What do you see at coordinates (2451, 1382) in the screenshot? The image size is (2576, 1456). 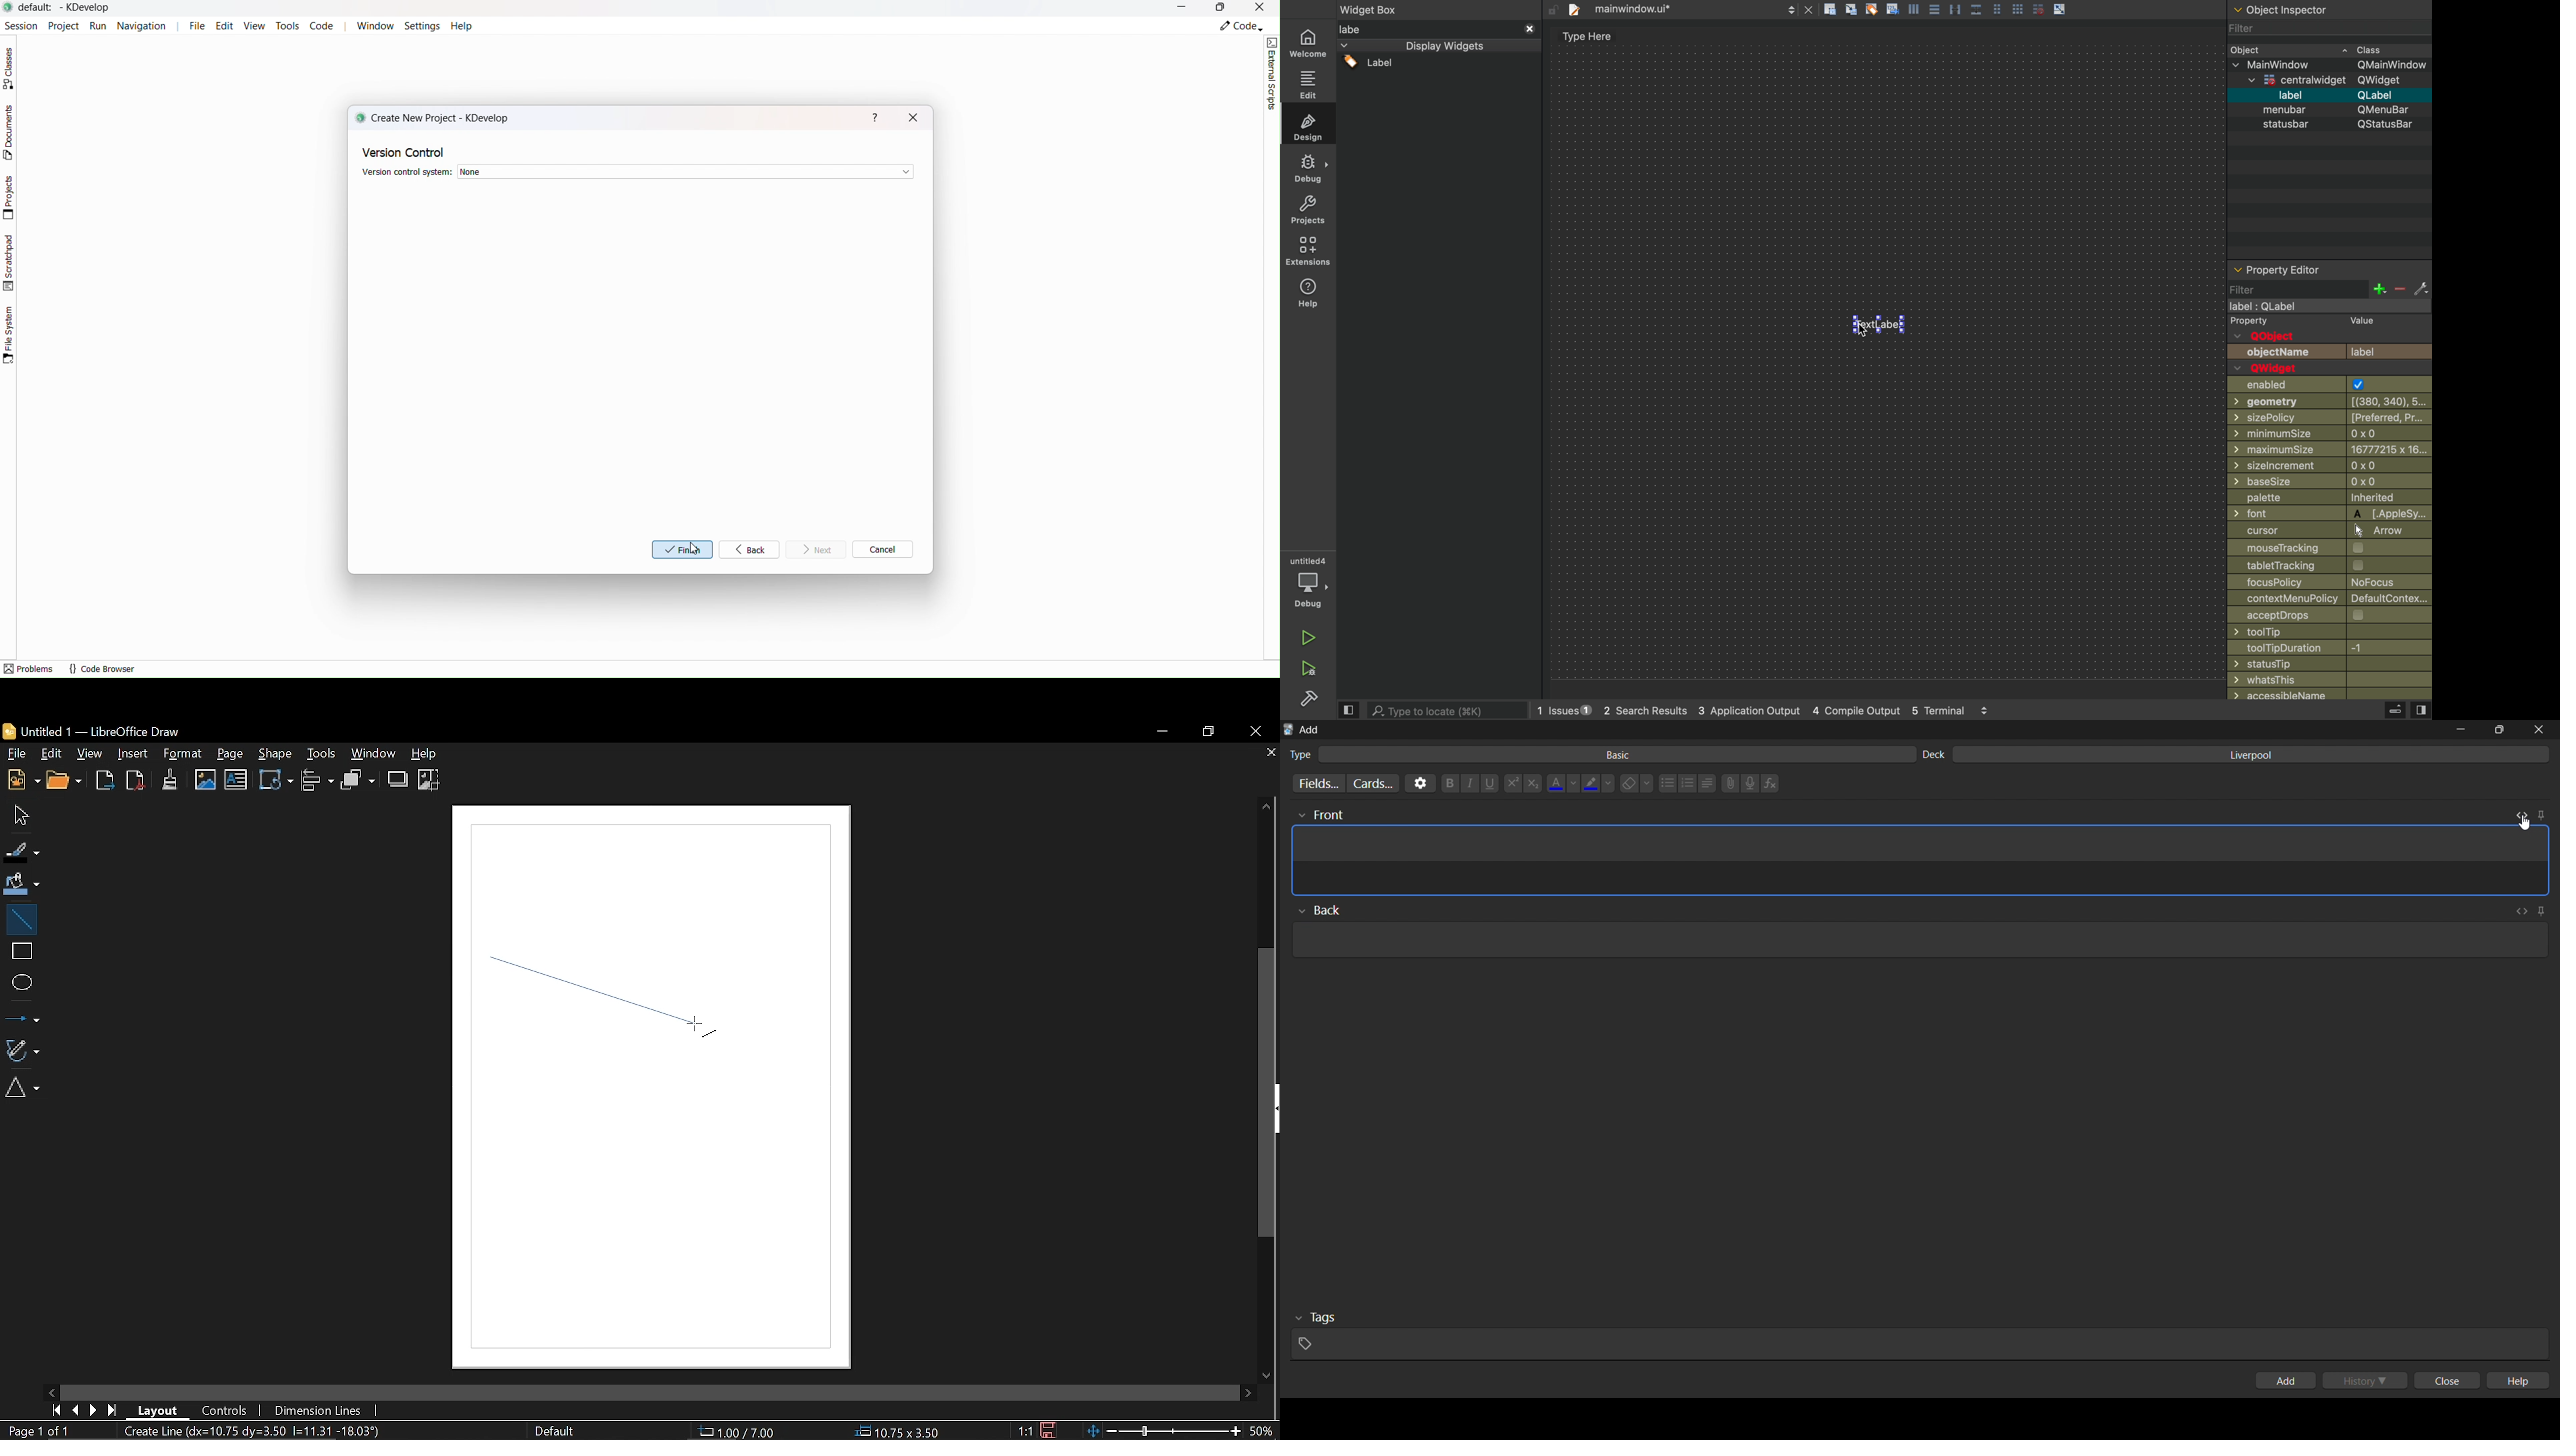 I see `close` at bounding box center [2451, 1382].